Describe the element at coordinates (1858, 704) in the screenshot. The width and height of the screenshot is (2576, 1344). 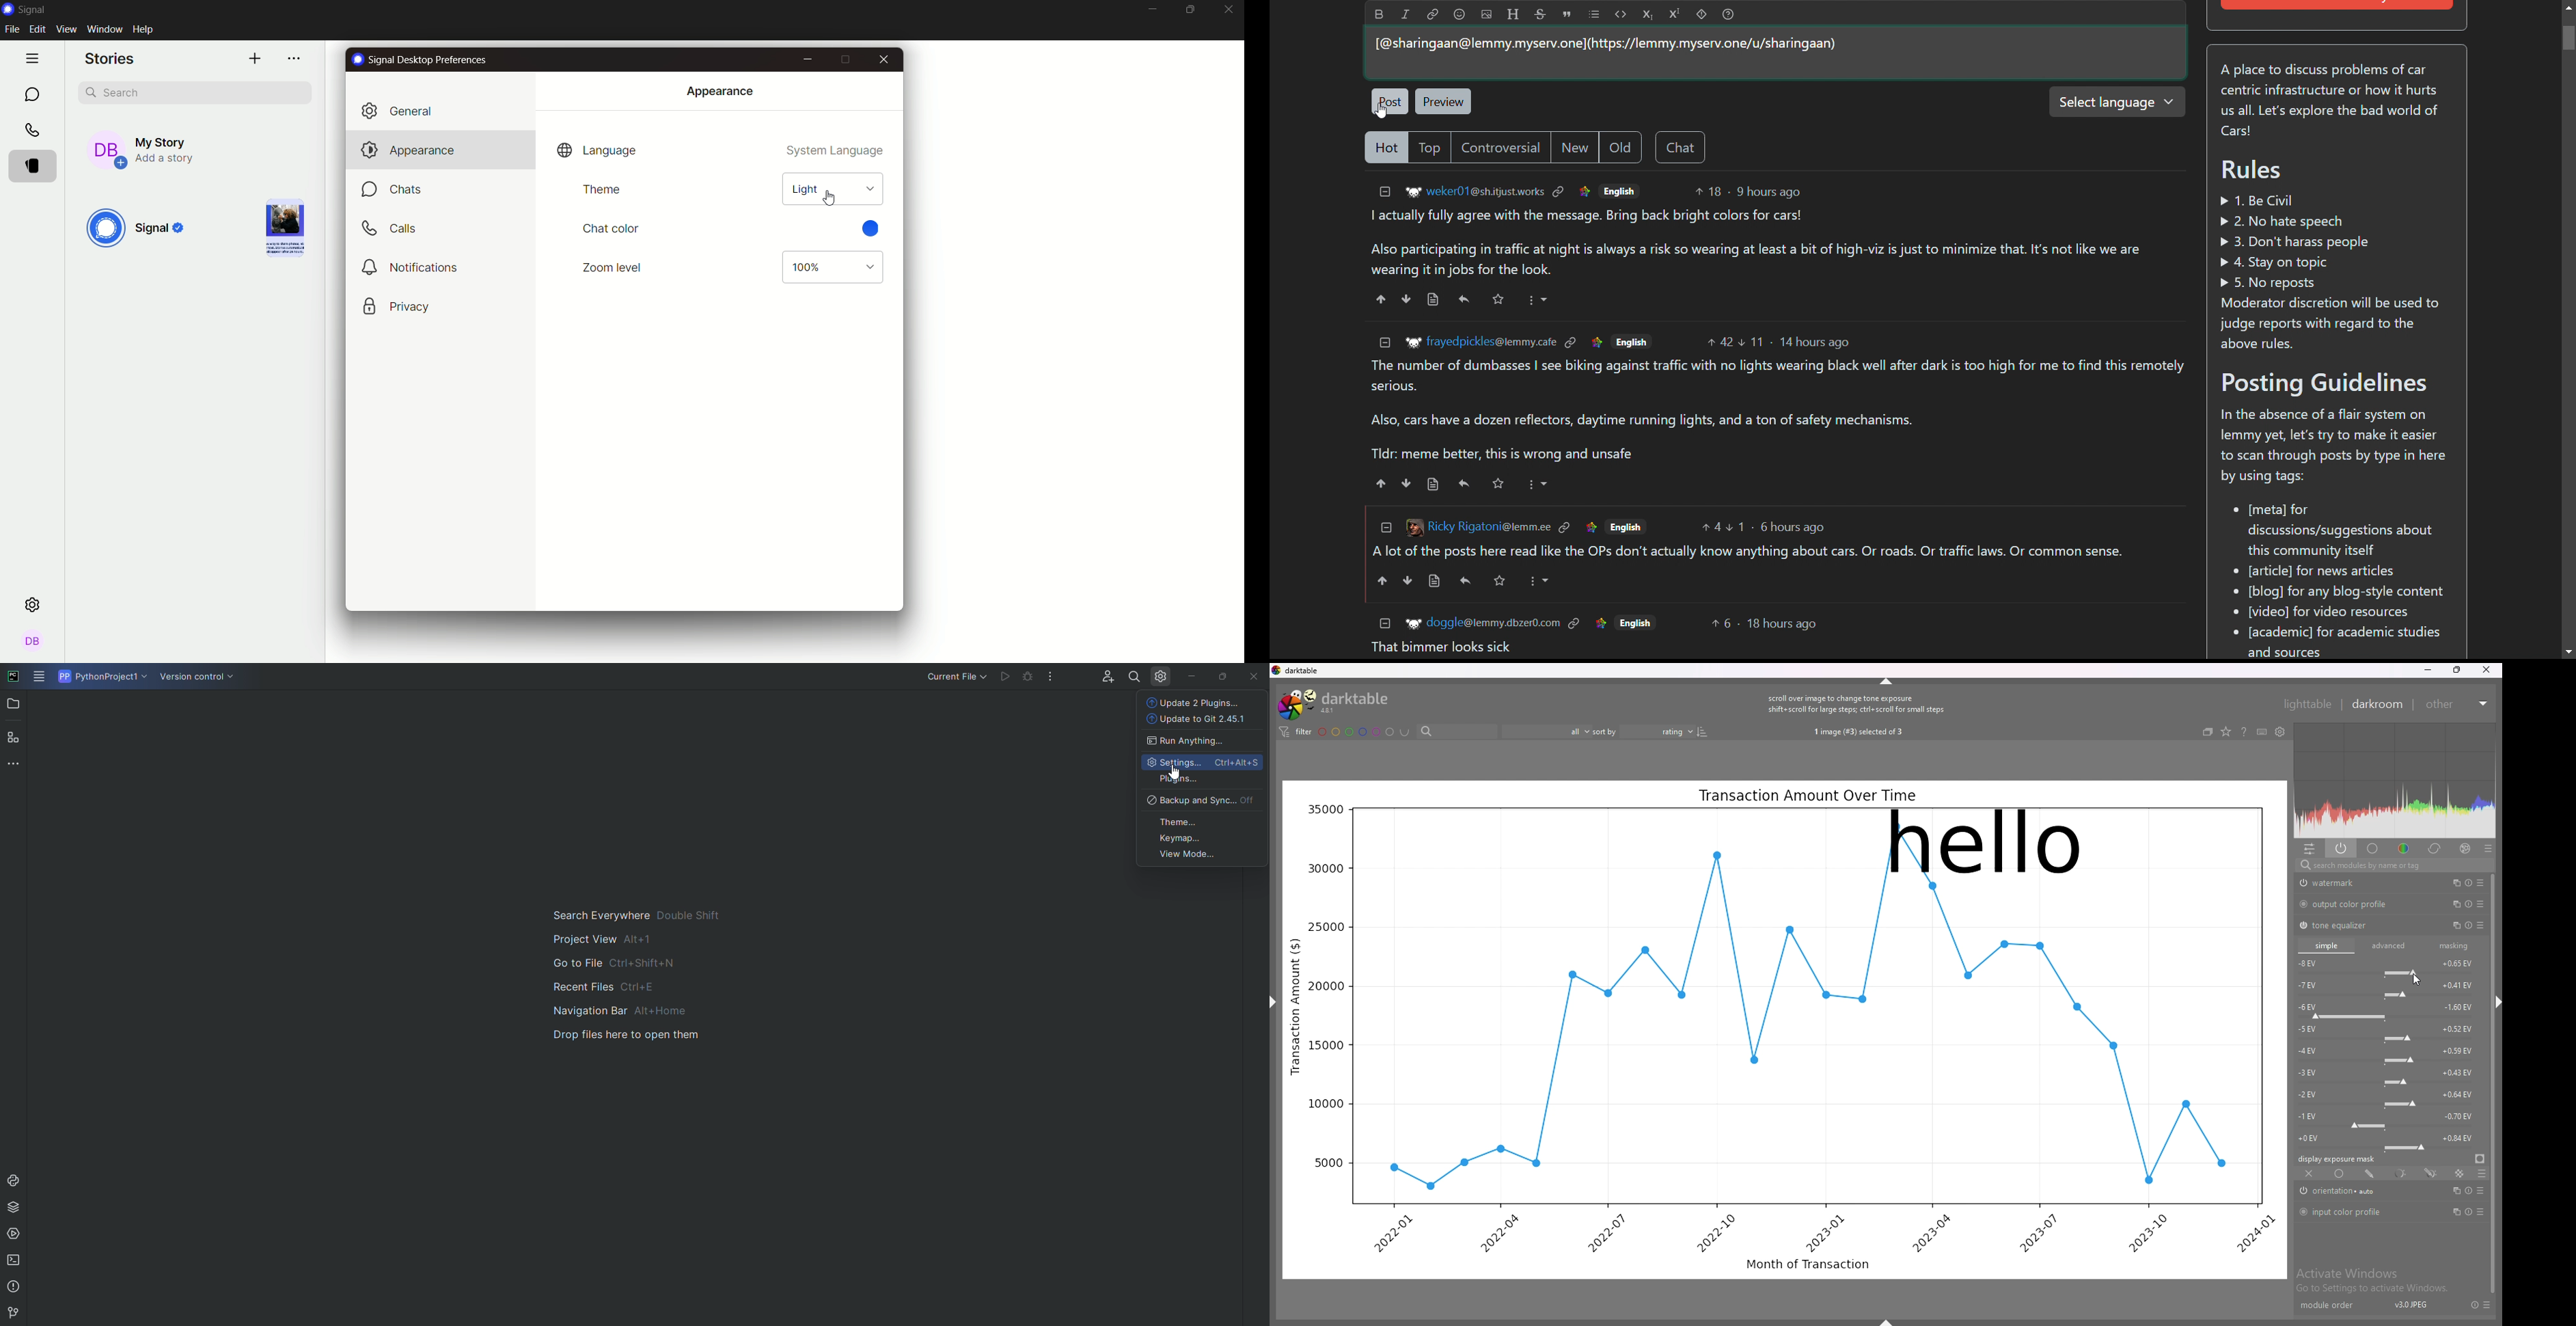
I see `scroll over image to change tone exposure shift+scroll for large steps; ctrl+ scroll for small steps.` at that location.